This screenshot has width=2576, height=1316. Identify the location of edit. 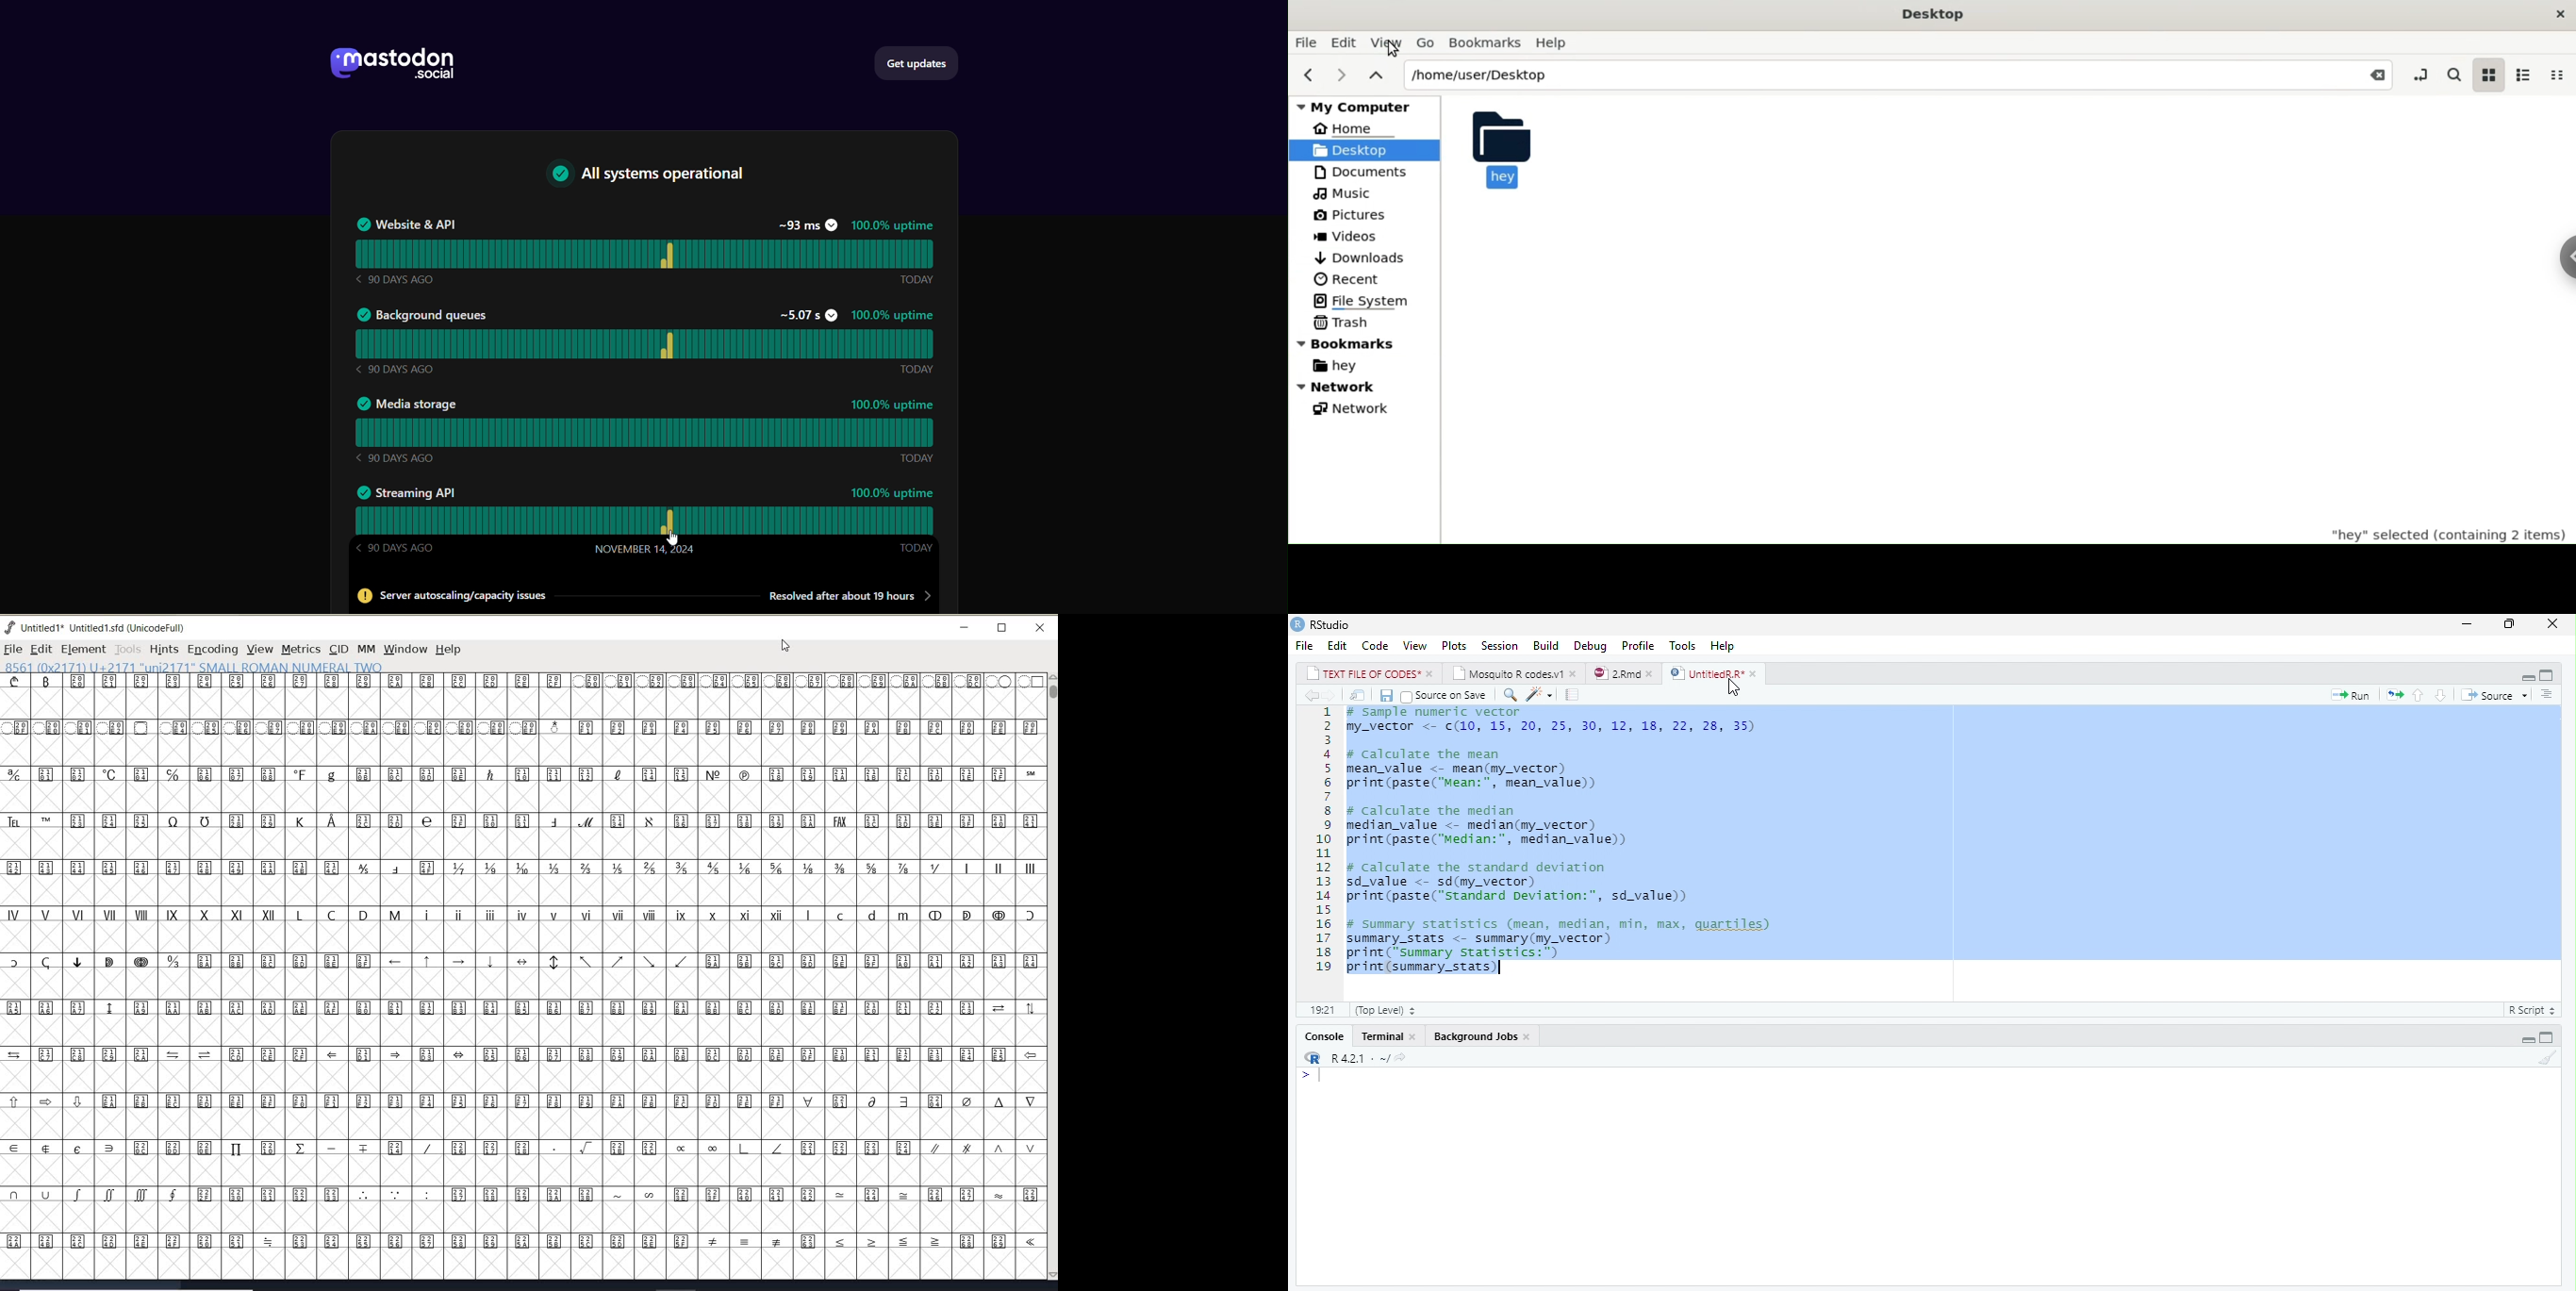
(1338, 646).